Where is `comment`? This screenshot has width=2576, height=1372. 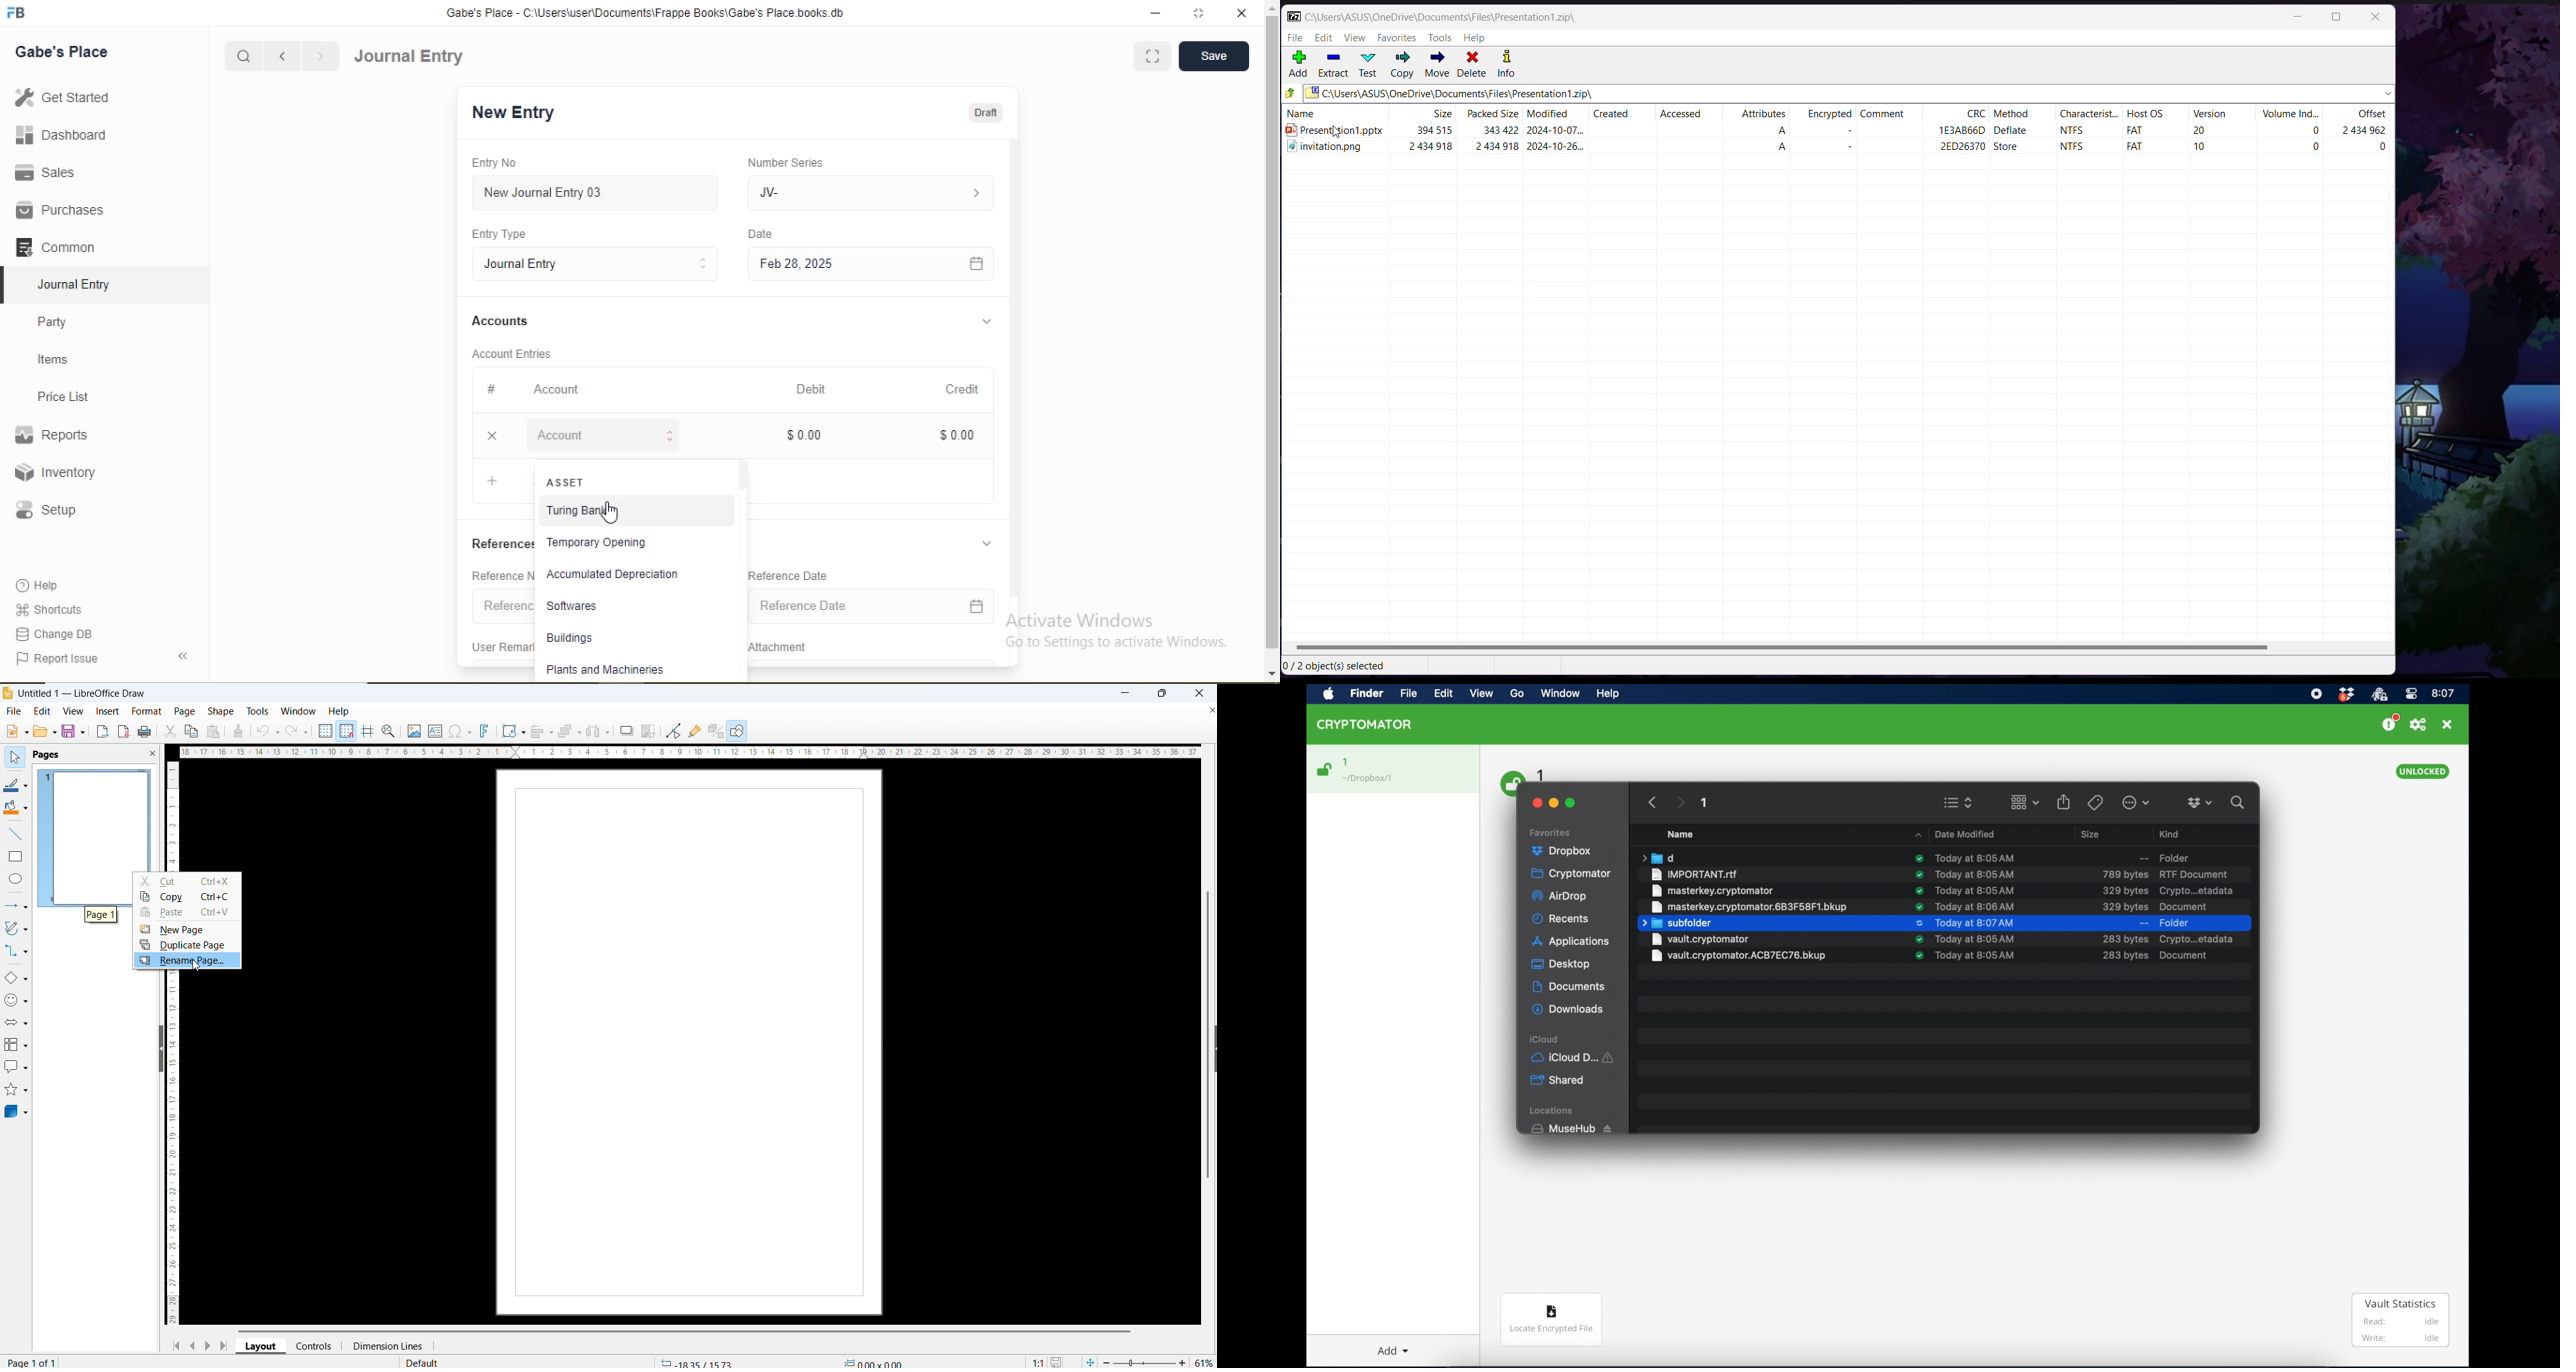 comment is located at coordinates (1885, 116).